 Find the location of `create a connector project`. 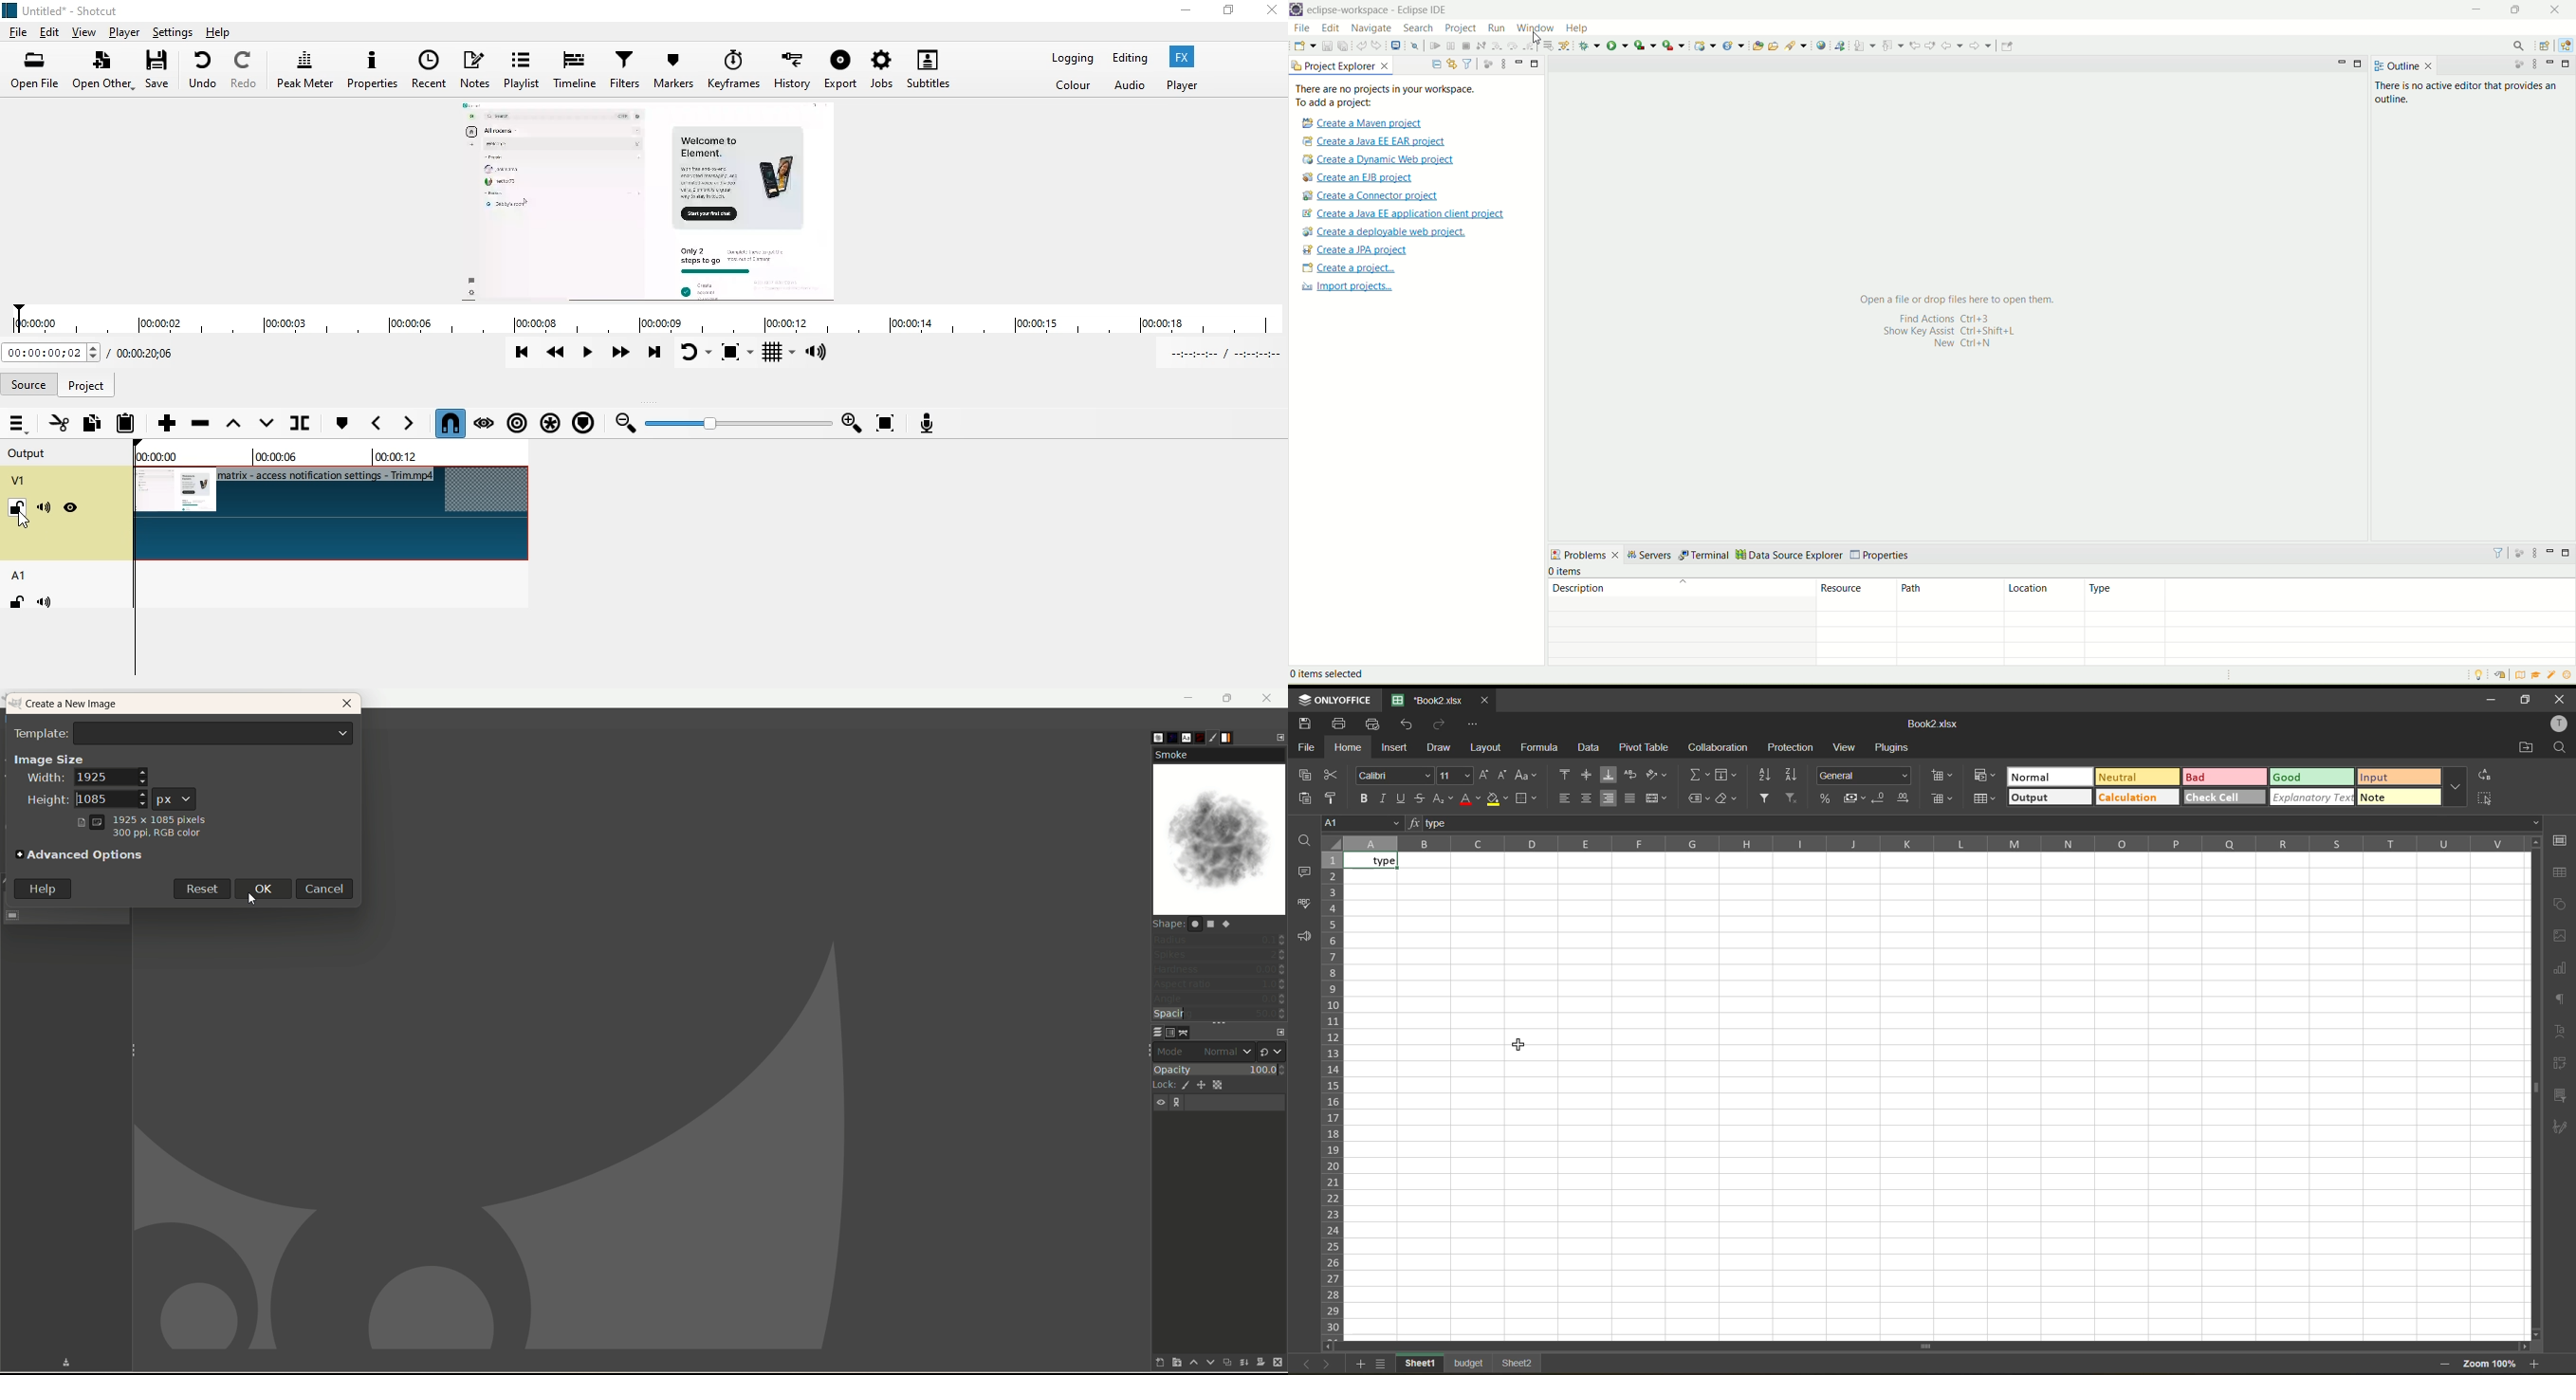

create a connector project is located at coordinates (1371, 197).